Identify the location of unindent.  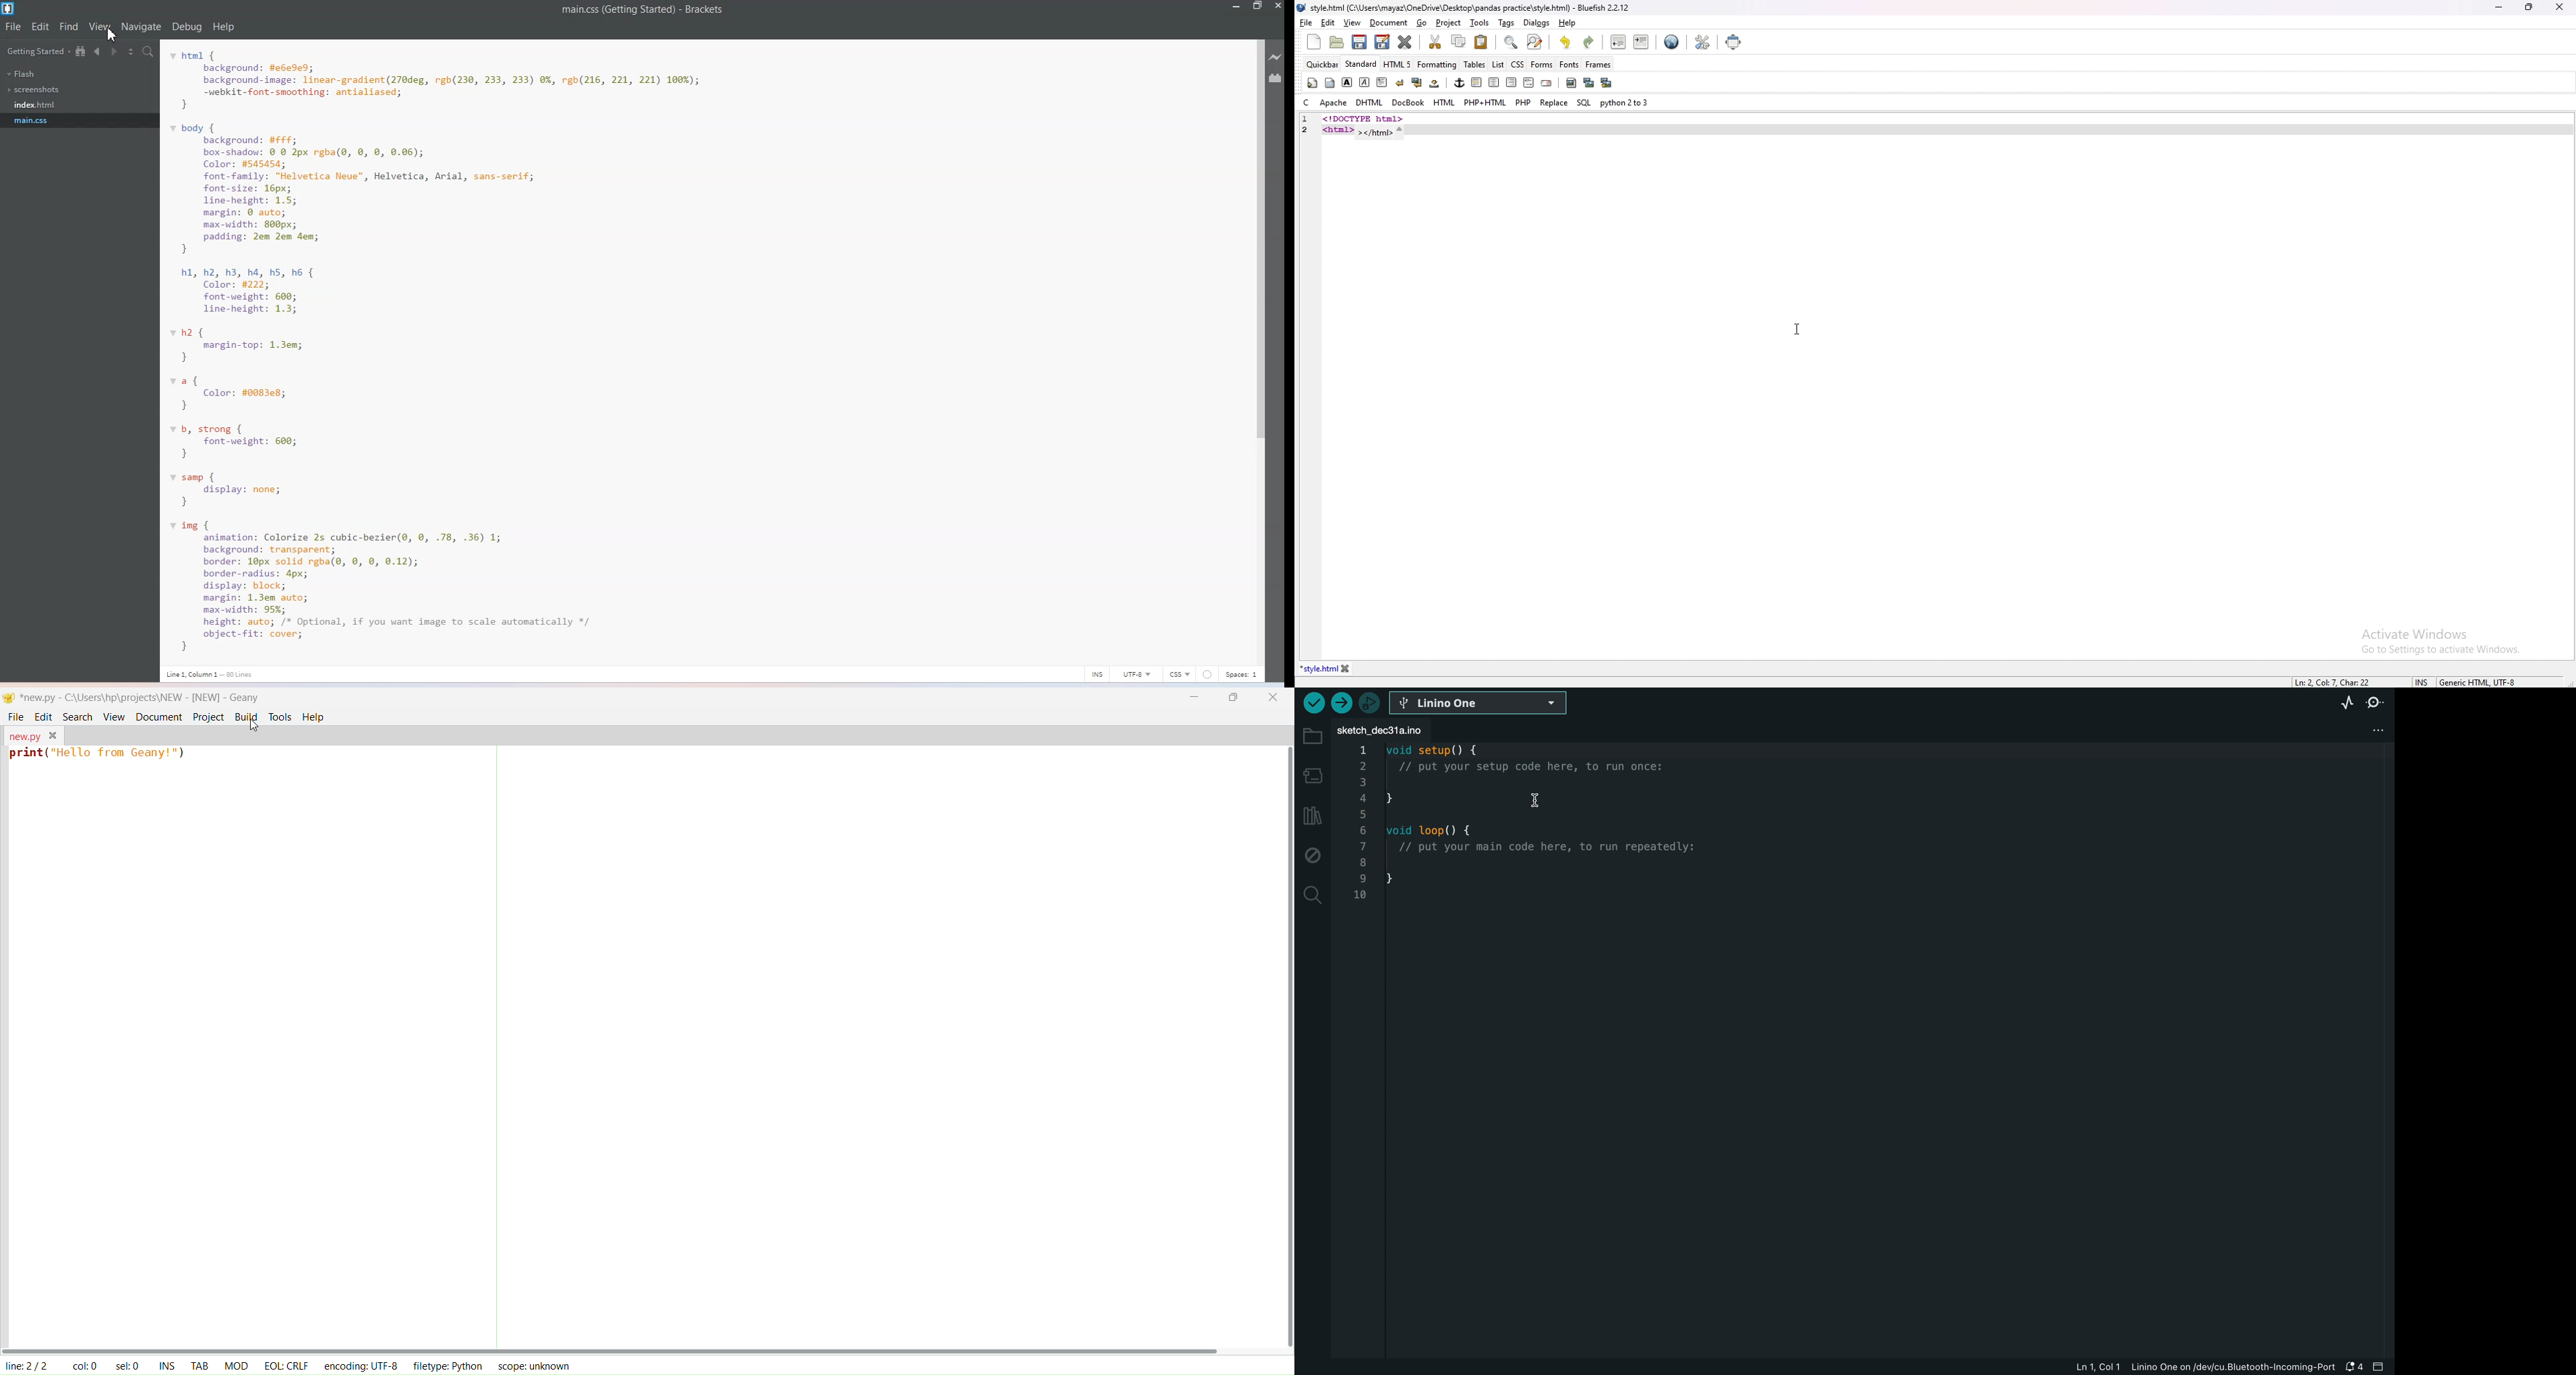
(1619, 42).